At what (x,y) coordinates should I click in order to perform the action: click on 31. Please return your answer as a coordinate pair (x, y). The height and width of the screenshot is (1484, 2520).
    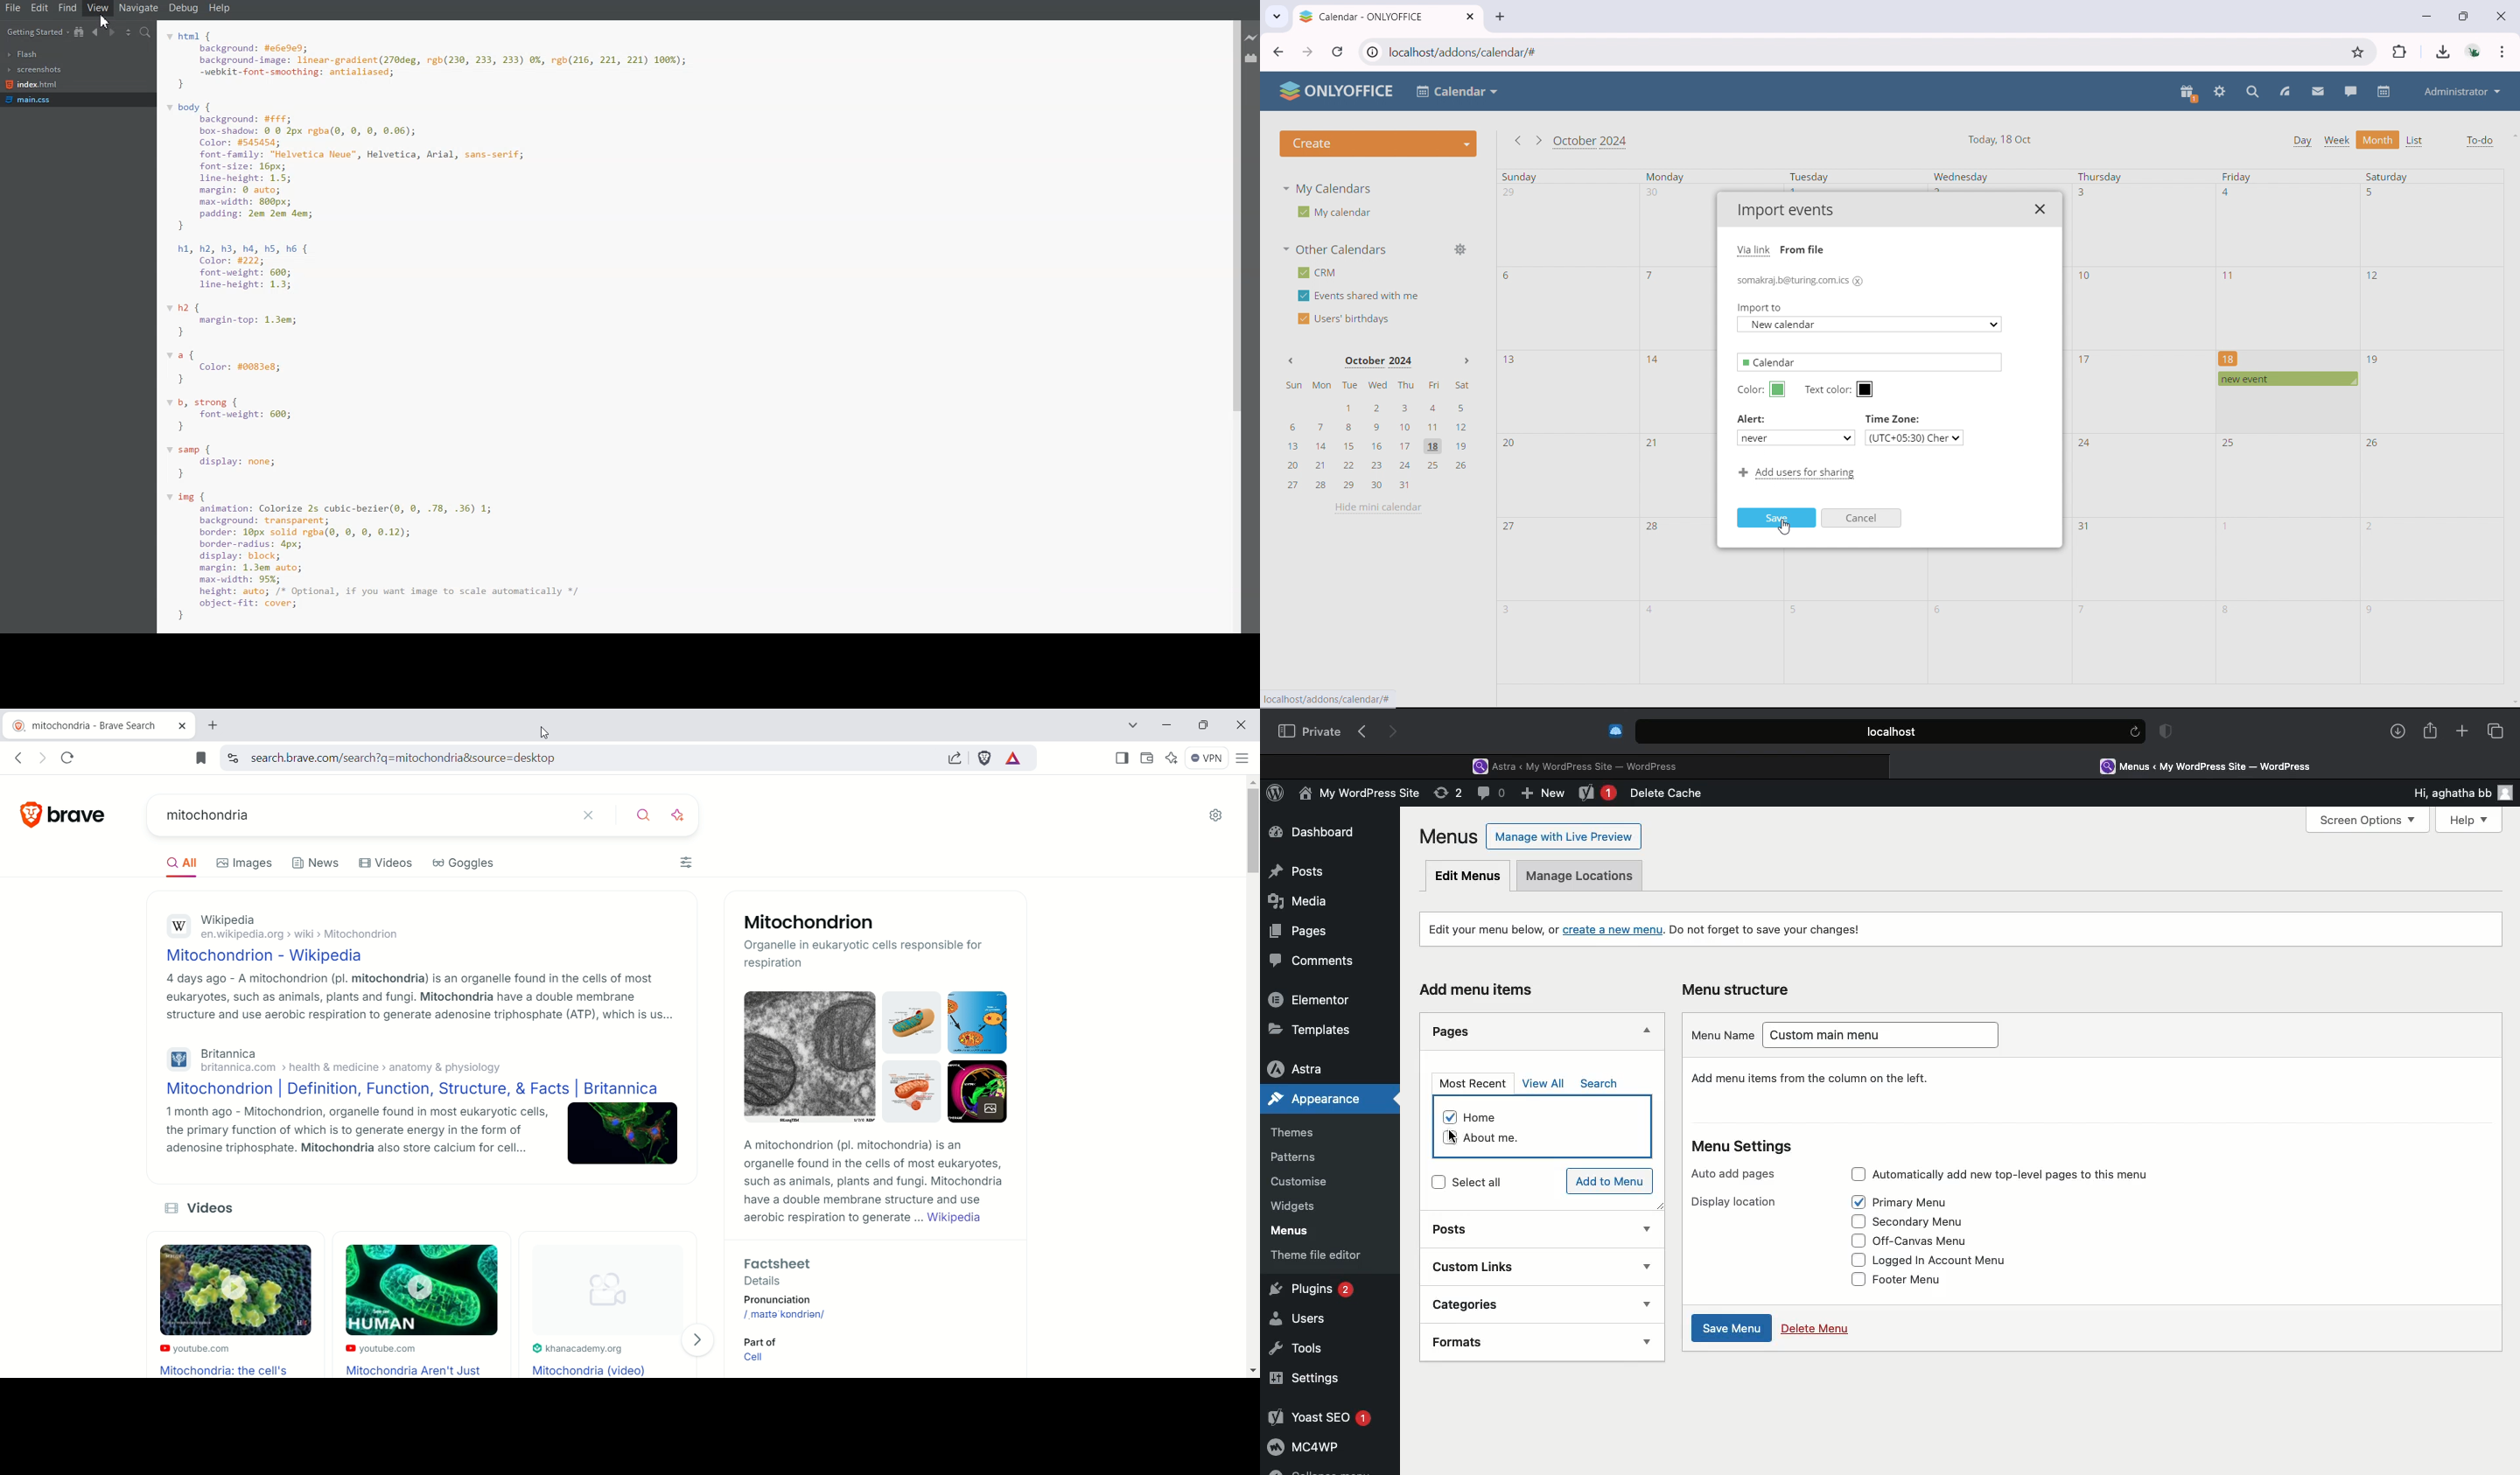
    Looking at the image, I should click on (2084, 526).